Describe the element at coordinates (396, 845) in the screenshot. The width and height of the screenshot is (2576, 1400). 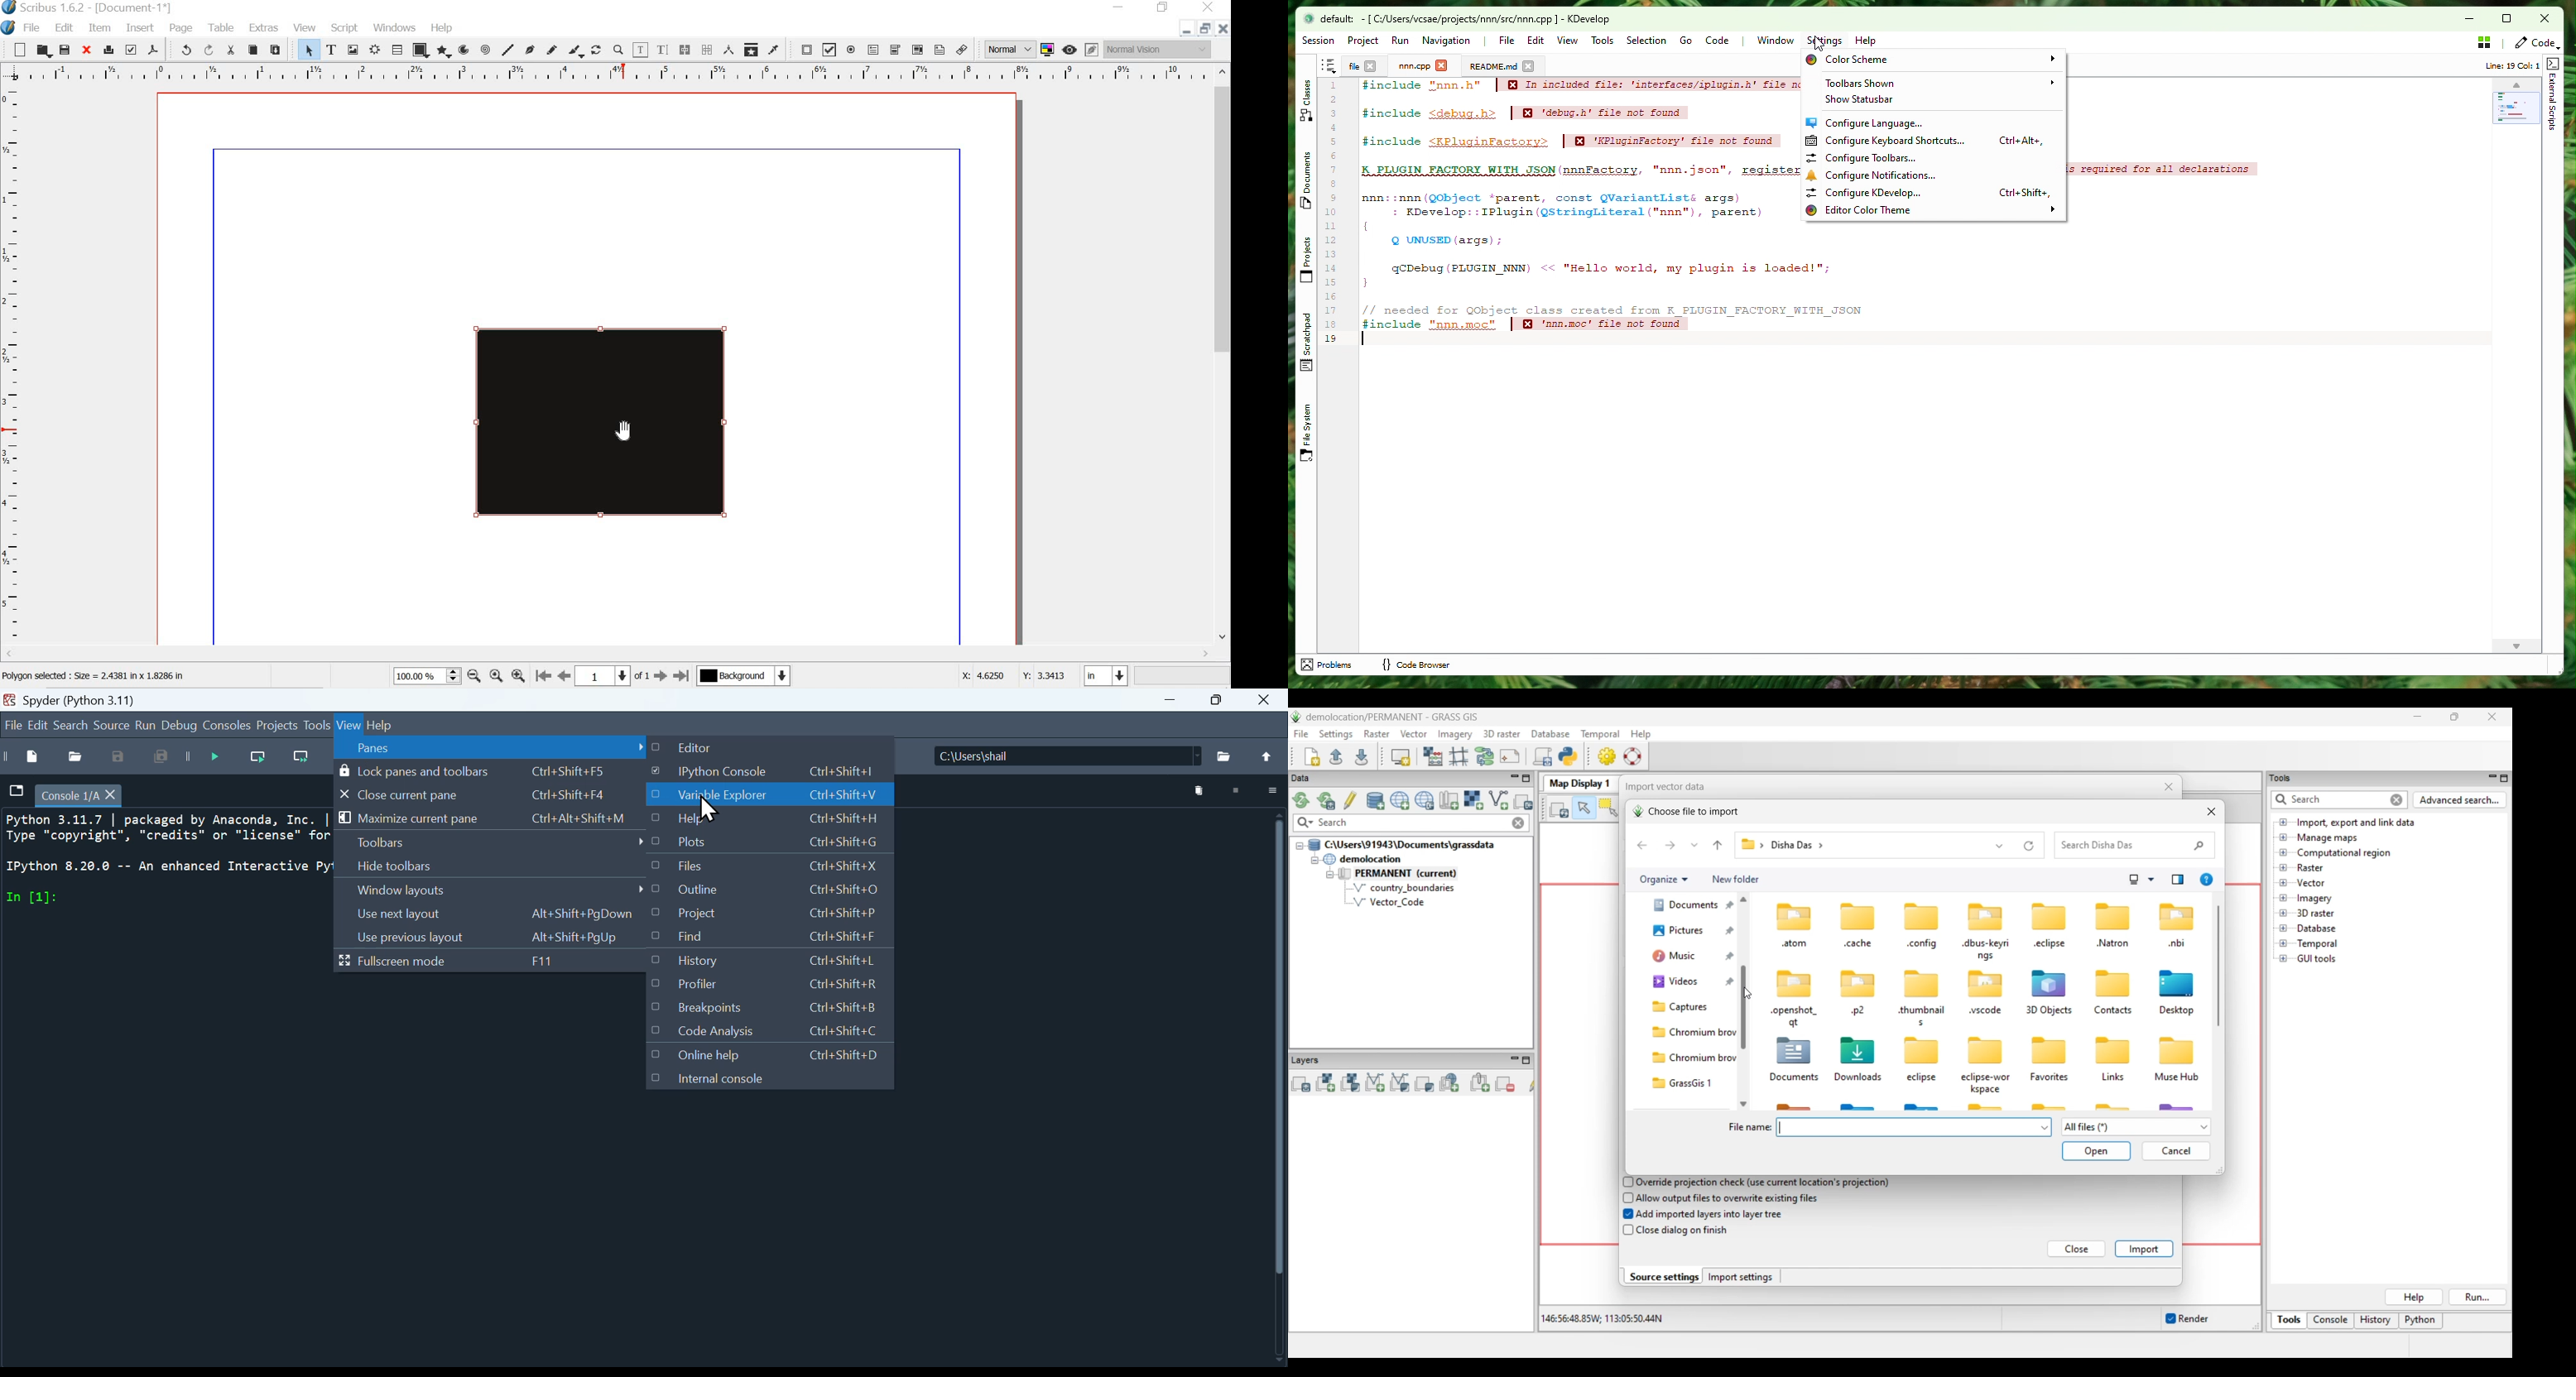
I see `Toolbars` at that location.